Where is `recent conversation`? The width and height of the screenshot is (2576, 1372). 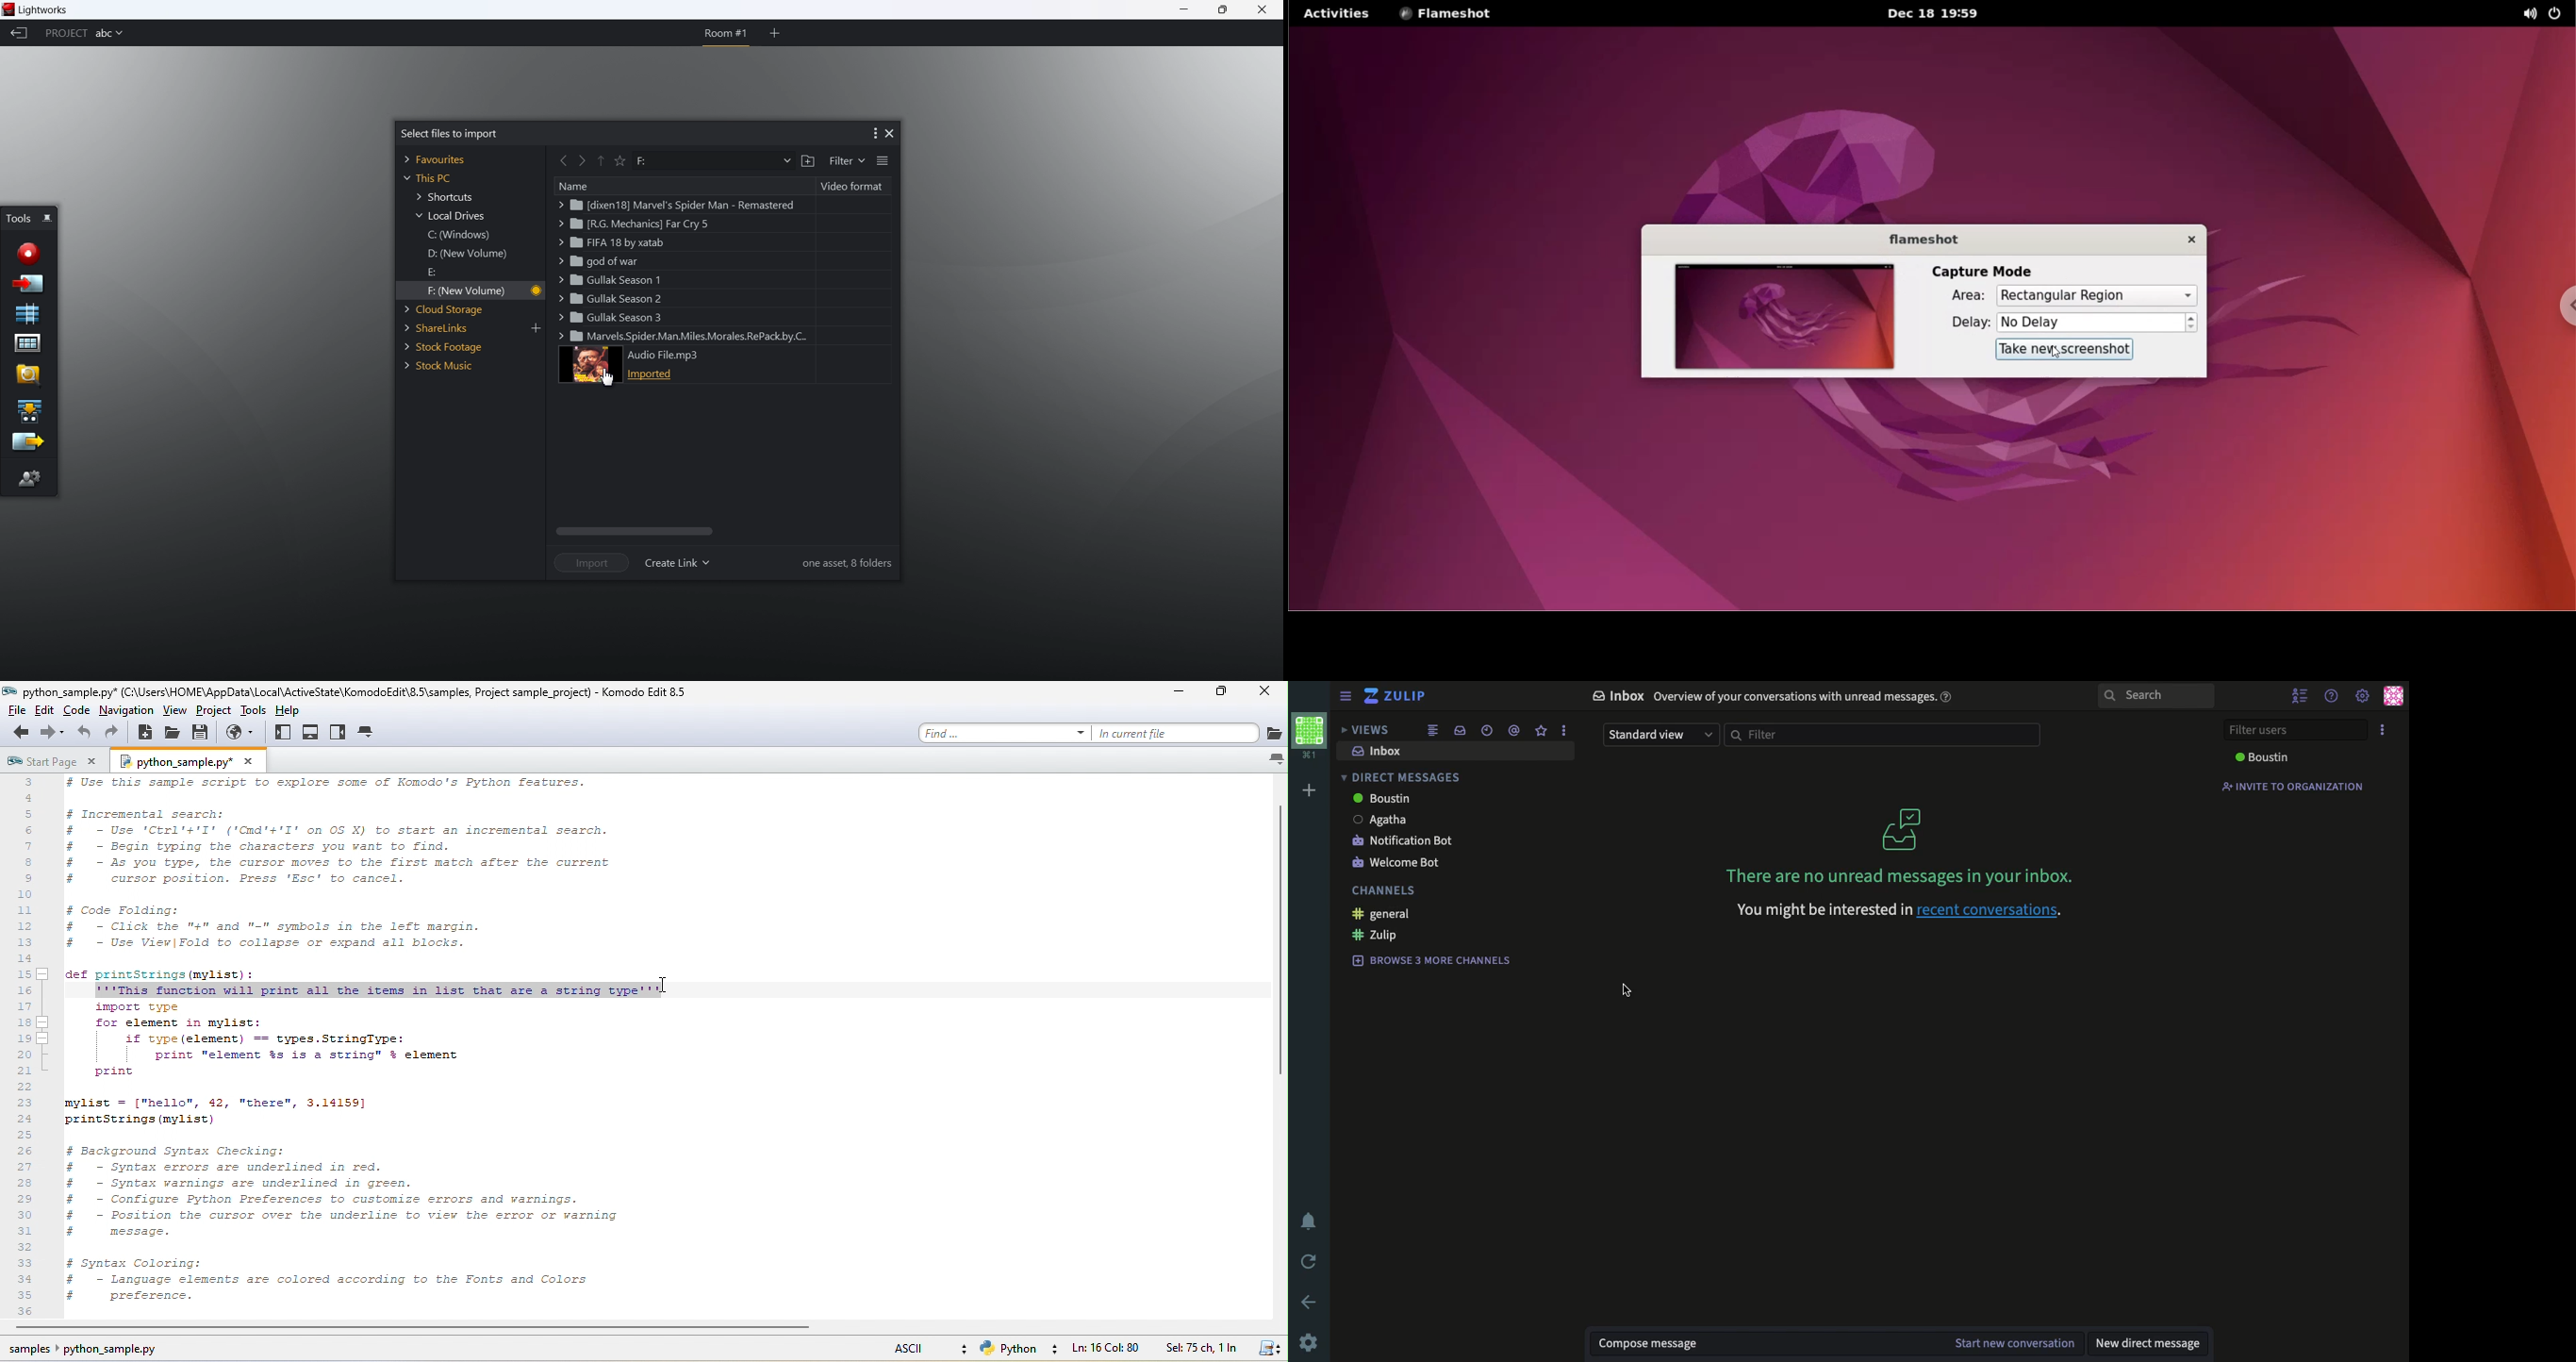 recent conversation is located at coordinates (1490, 731).